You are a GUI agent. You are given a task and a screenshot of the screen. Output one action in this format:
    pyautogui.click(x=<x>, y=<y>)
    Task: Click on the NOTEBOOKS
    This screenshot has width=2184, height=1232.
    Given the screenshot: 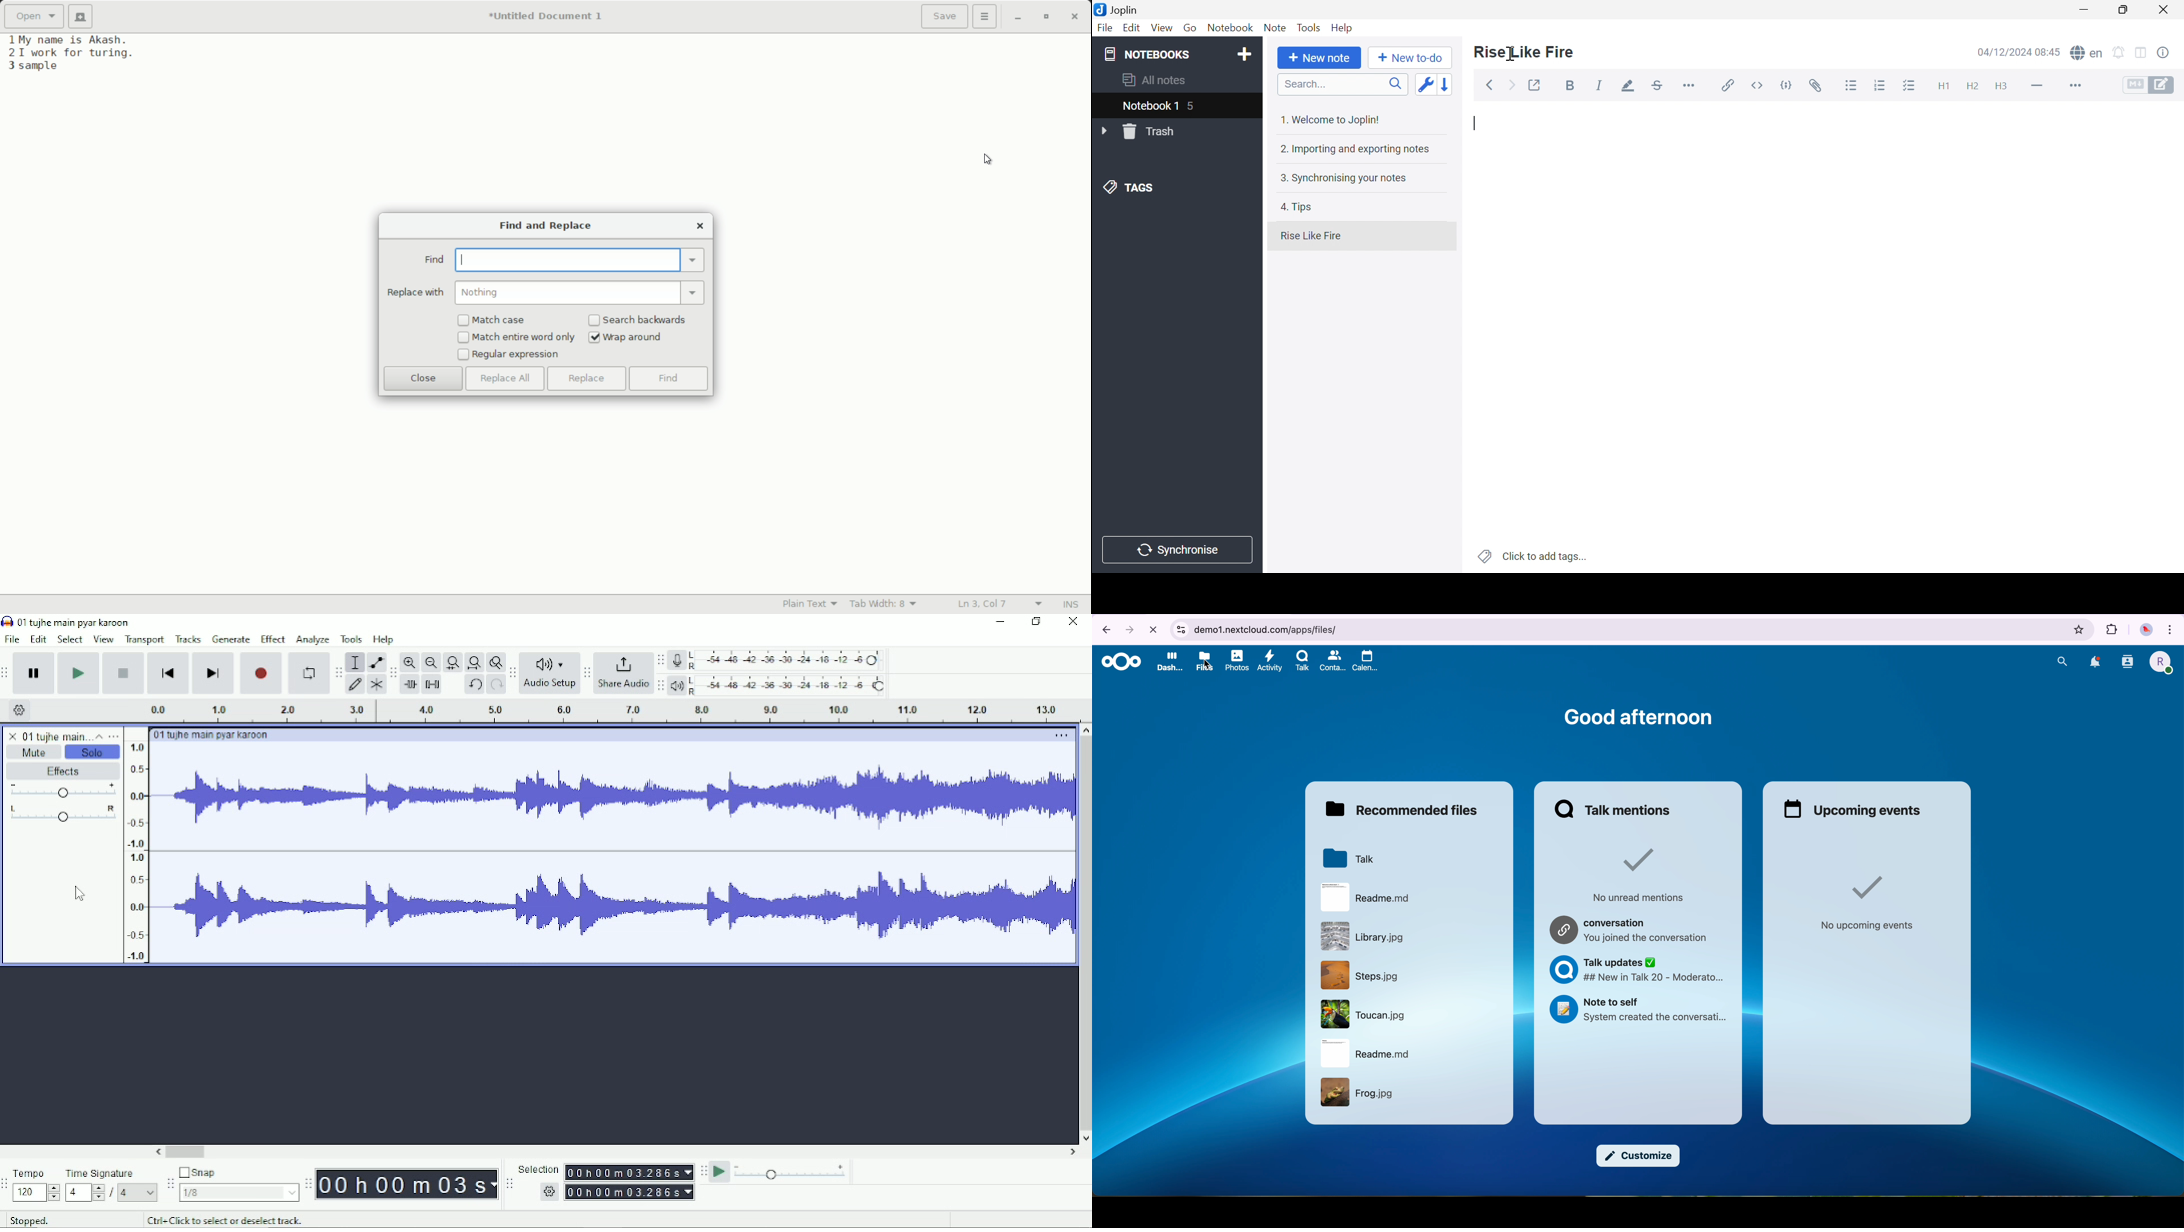 What is the action you would take?
    pyautogui.click(x=1145, y=55)
    